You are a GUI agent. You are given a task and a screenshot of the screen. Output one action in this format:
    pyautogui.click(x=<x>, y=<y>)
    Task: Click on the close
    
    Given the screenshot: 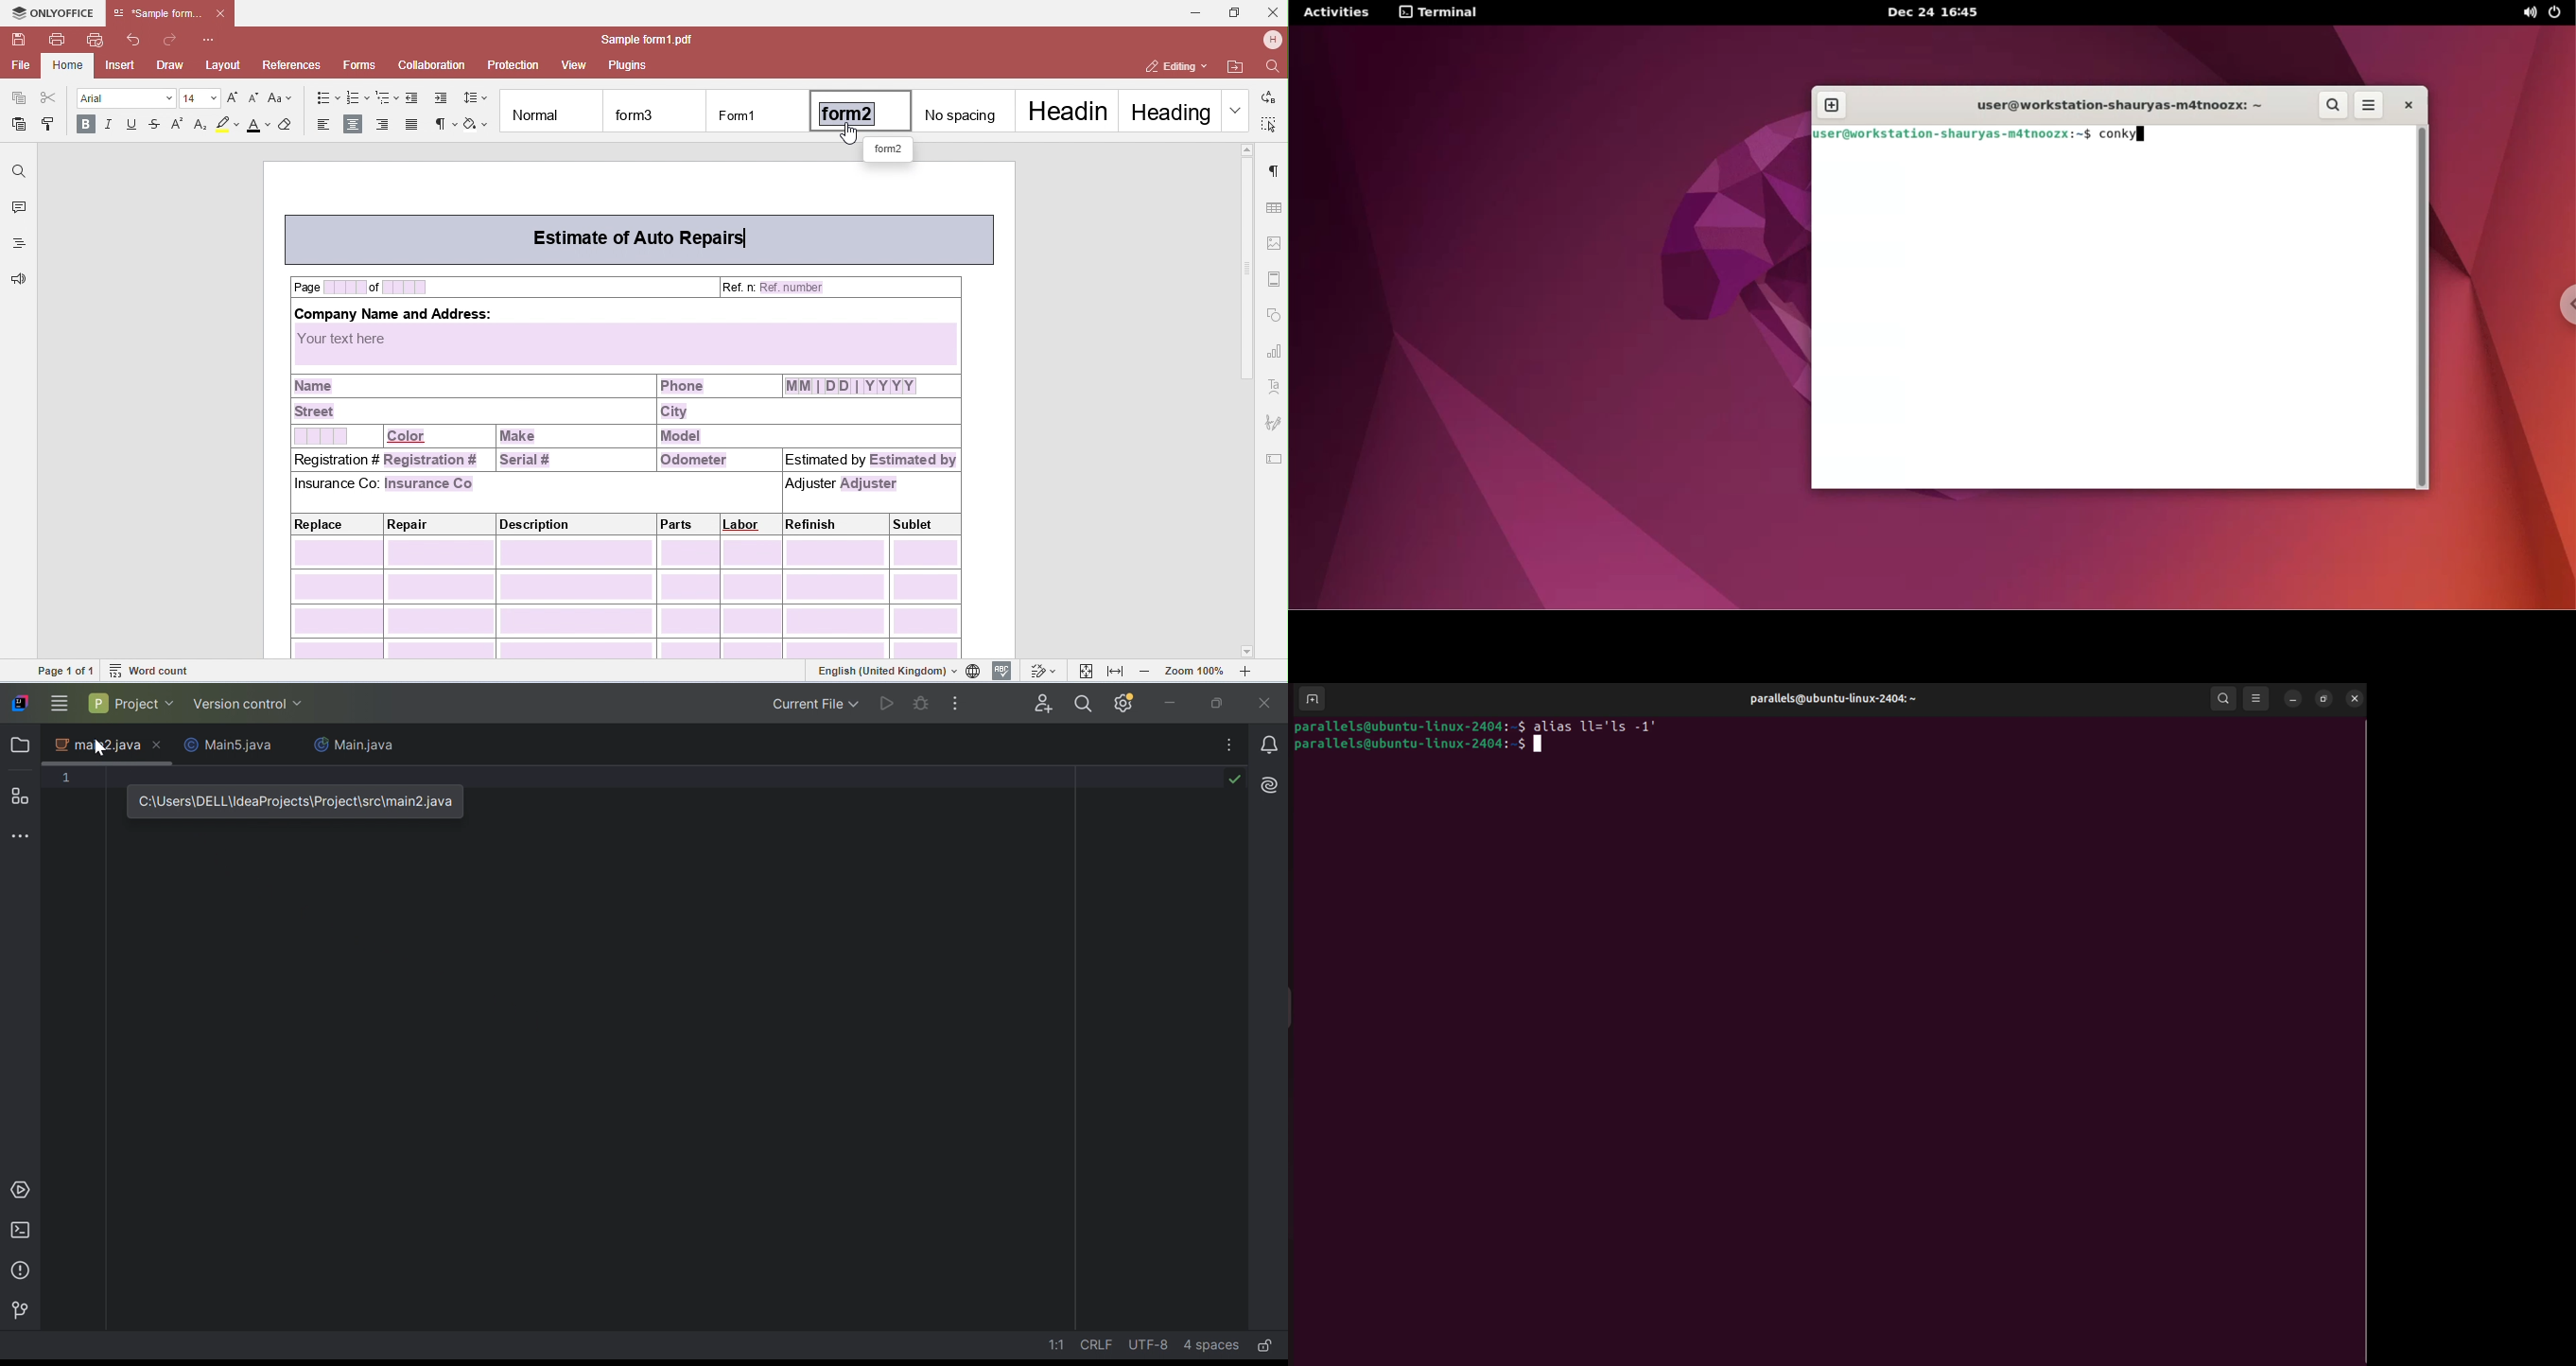 What is the action you would take?
    pyautogui.click(x=2353, y=698)
    